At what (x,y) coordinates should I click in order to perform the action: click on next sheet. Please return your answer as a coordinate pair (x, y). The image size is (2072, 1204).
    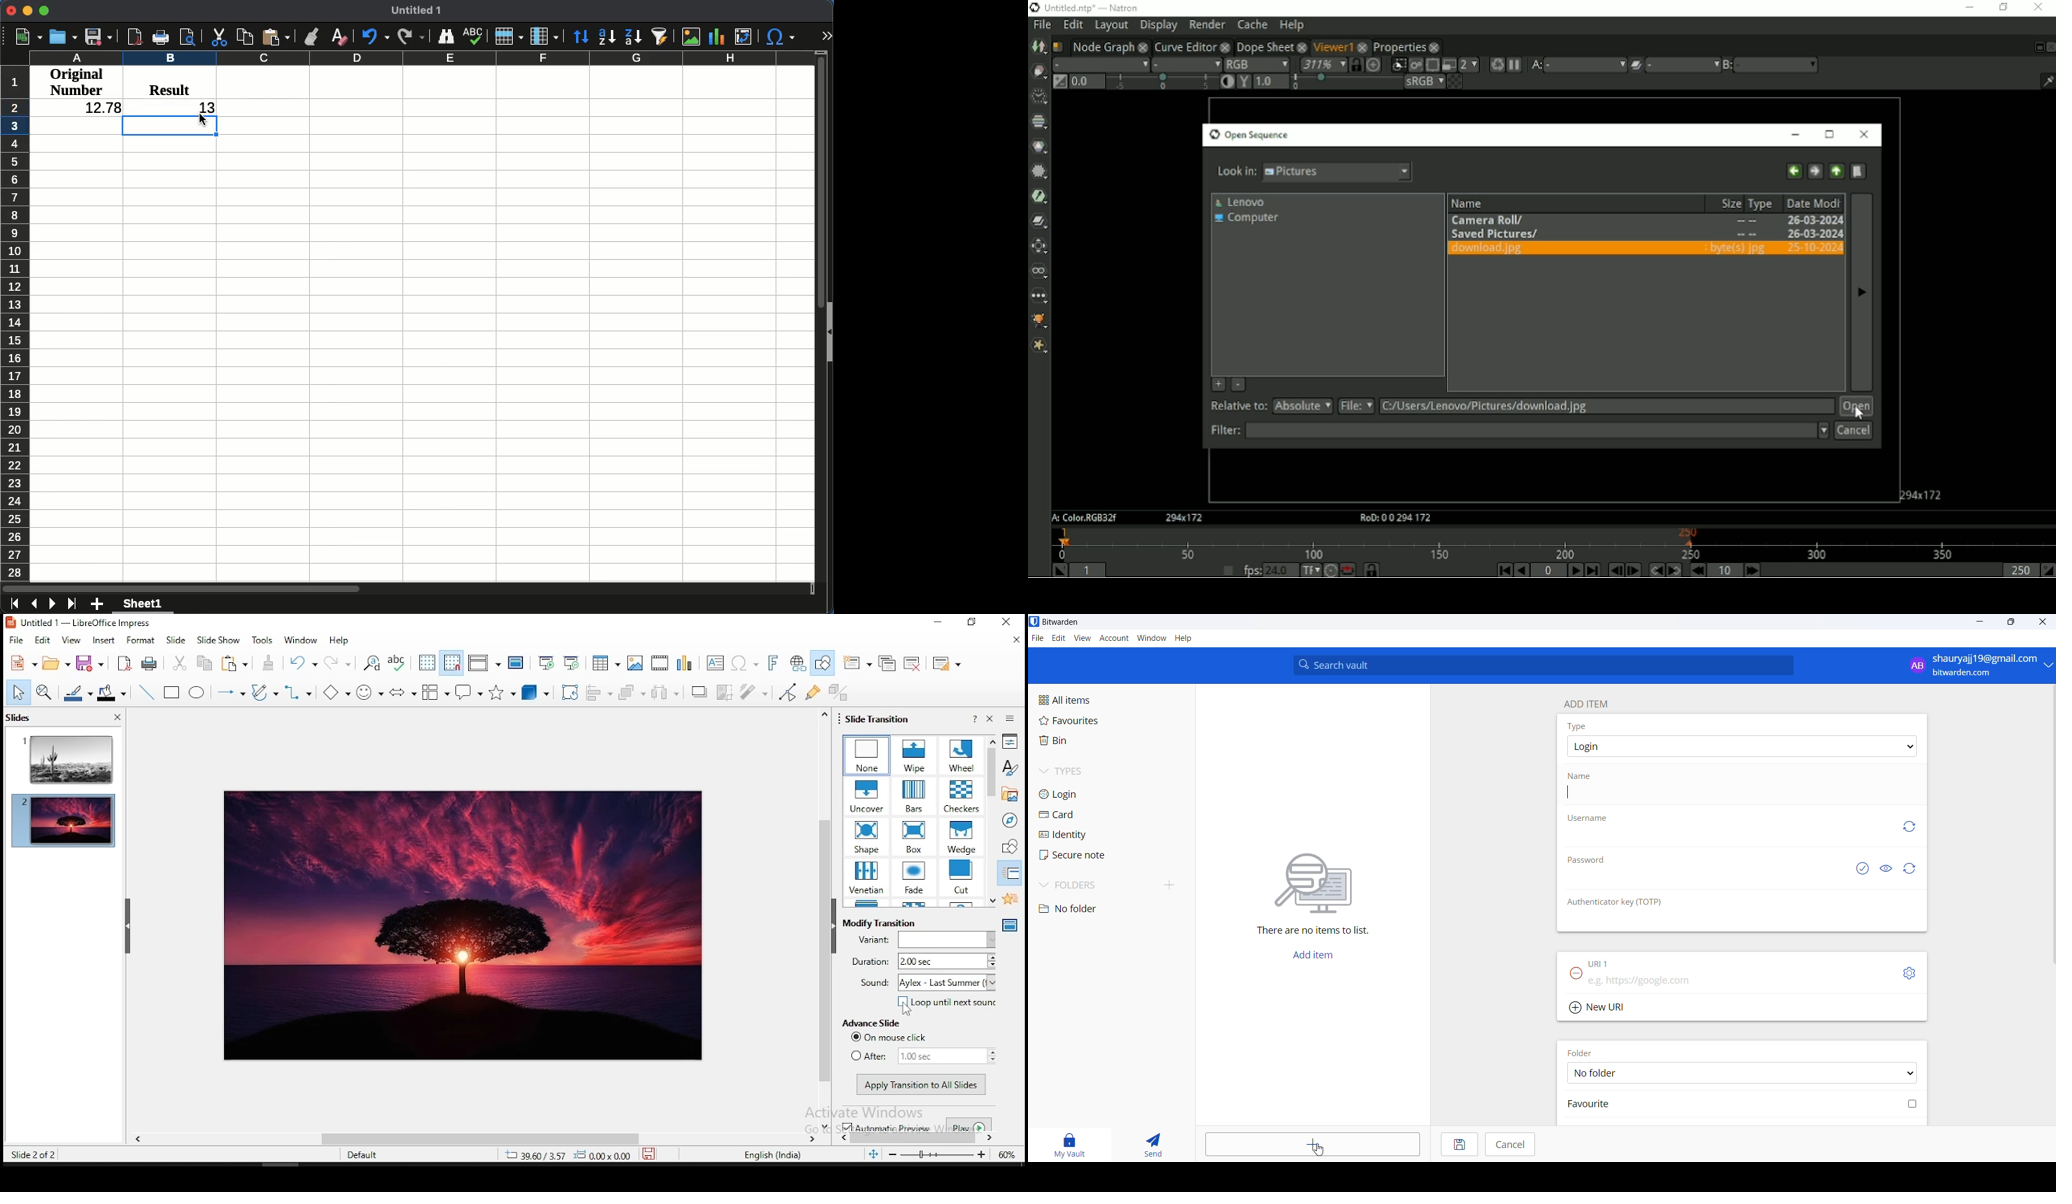
    Looking at the image, I should click on (51, 606).